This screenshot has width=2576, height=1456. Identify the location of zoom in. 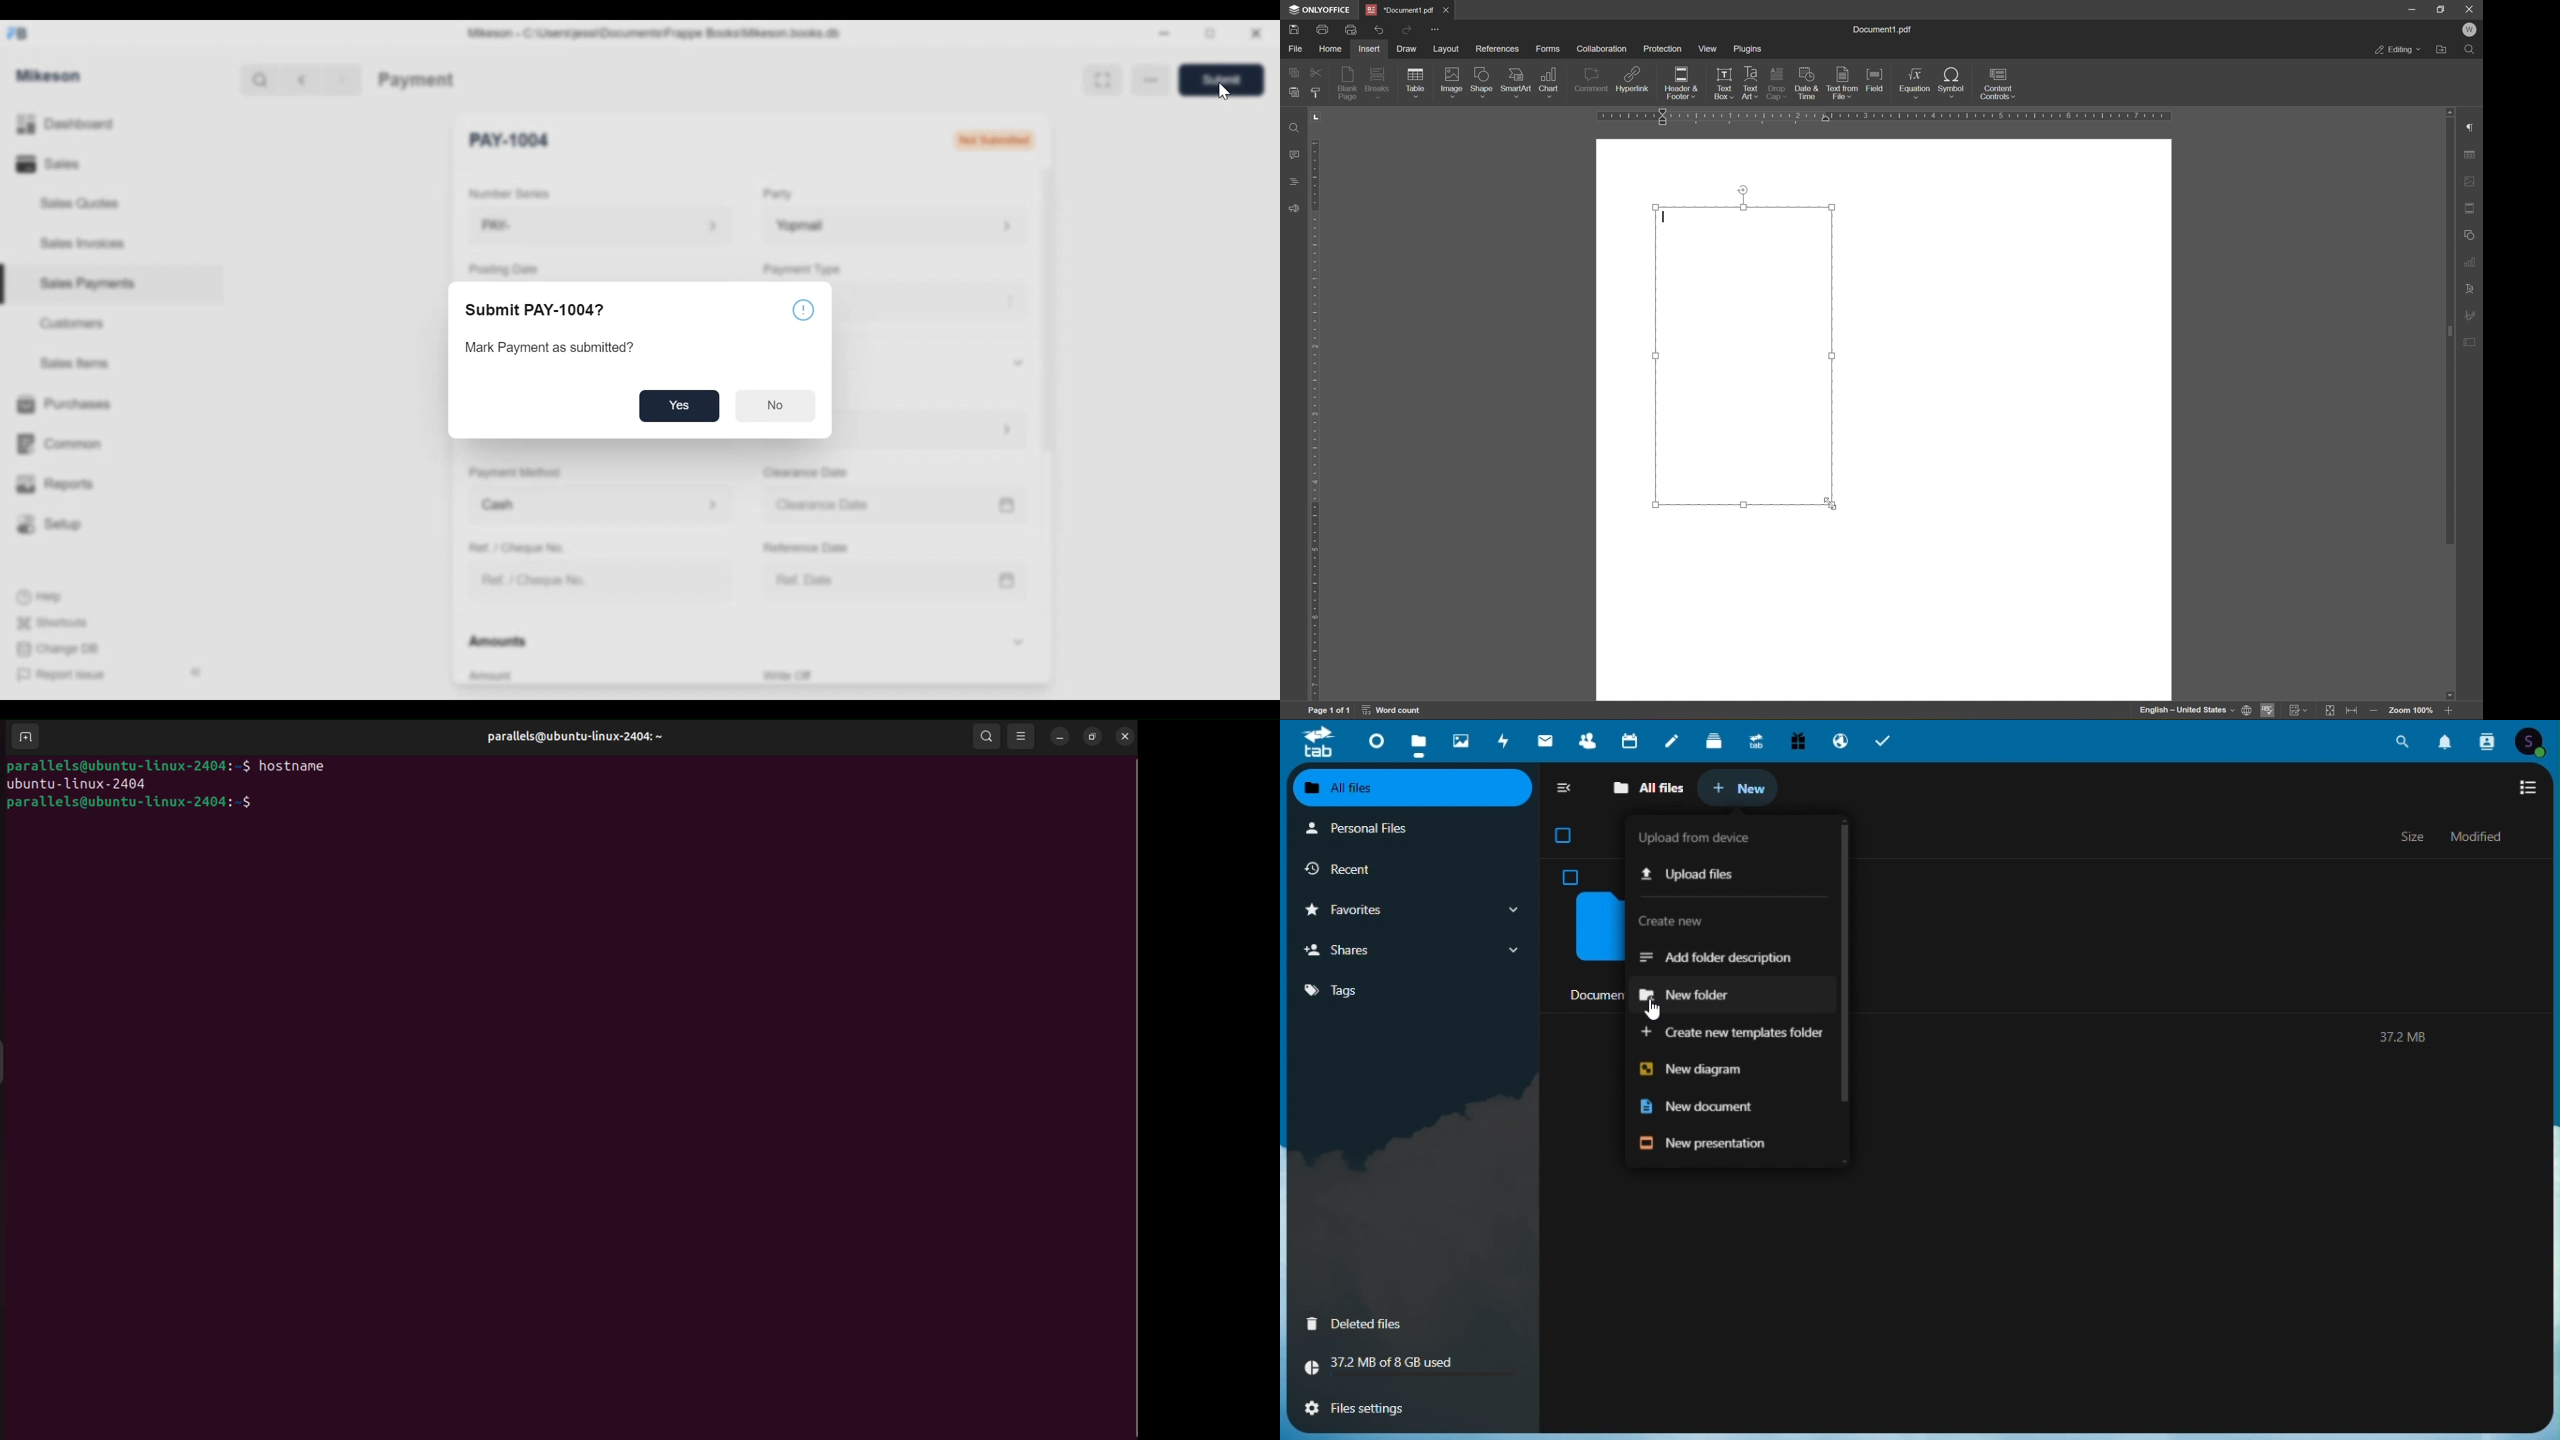
(2376, 712).